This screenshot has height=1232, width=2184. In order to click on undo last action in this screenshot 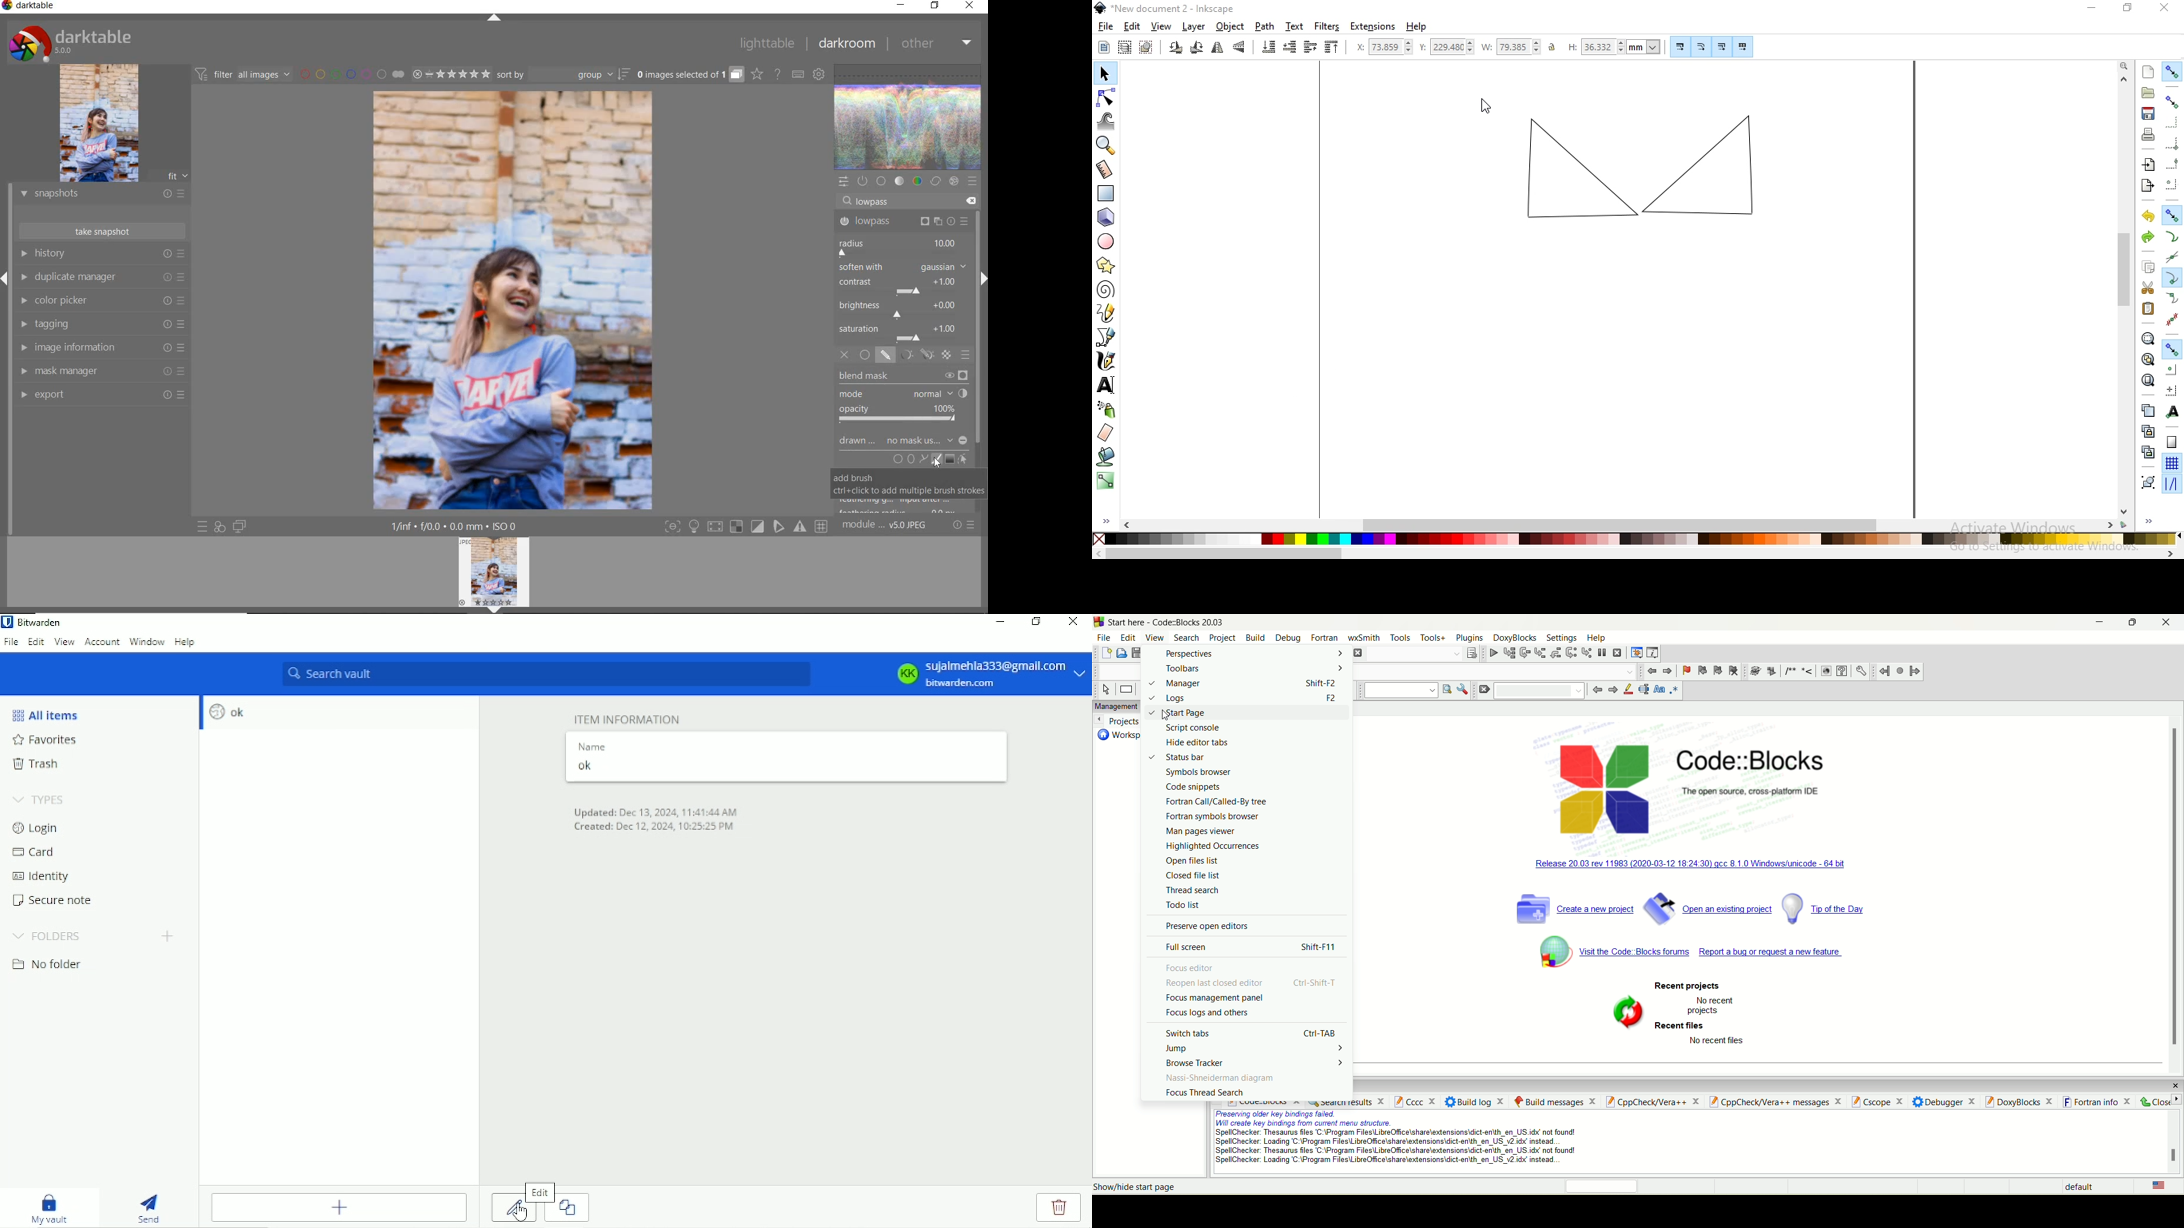, I will do `click(2150, 217)`.